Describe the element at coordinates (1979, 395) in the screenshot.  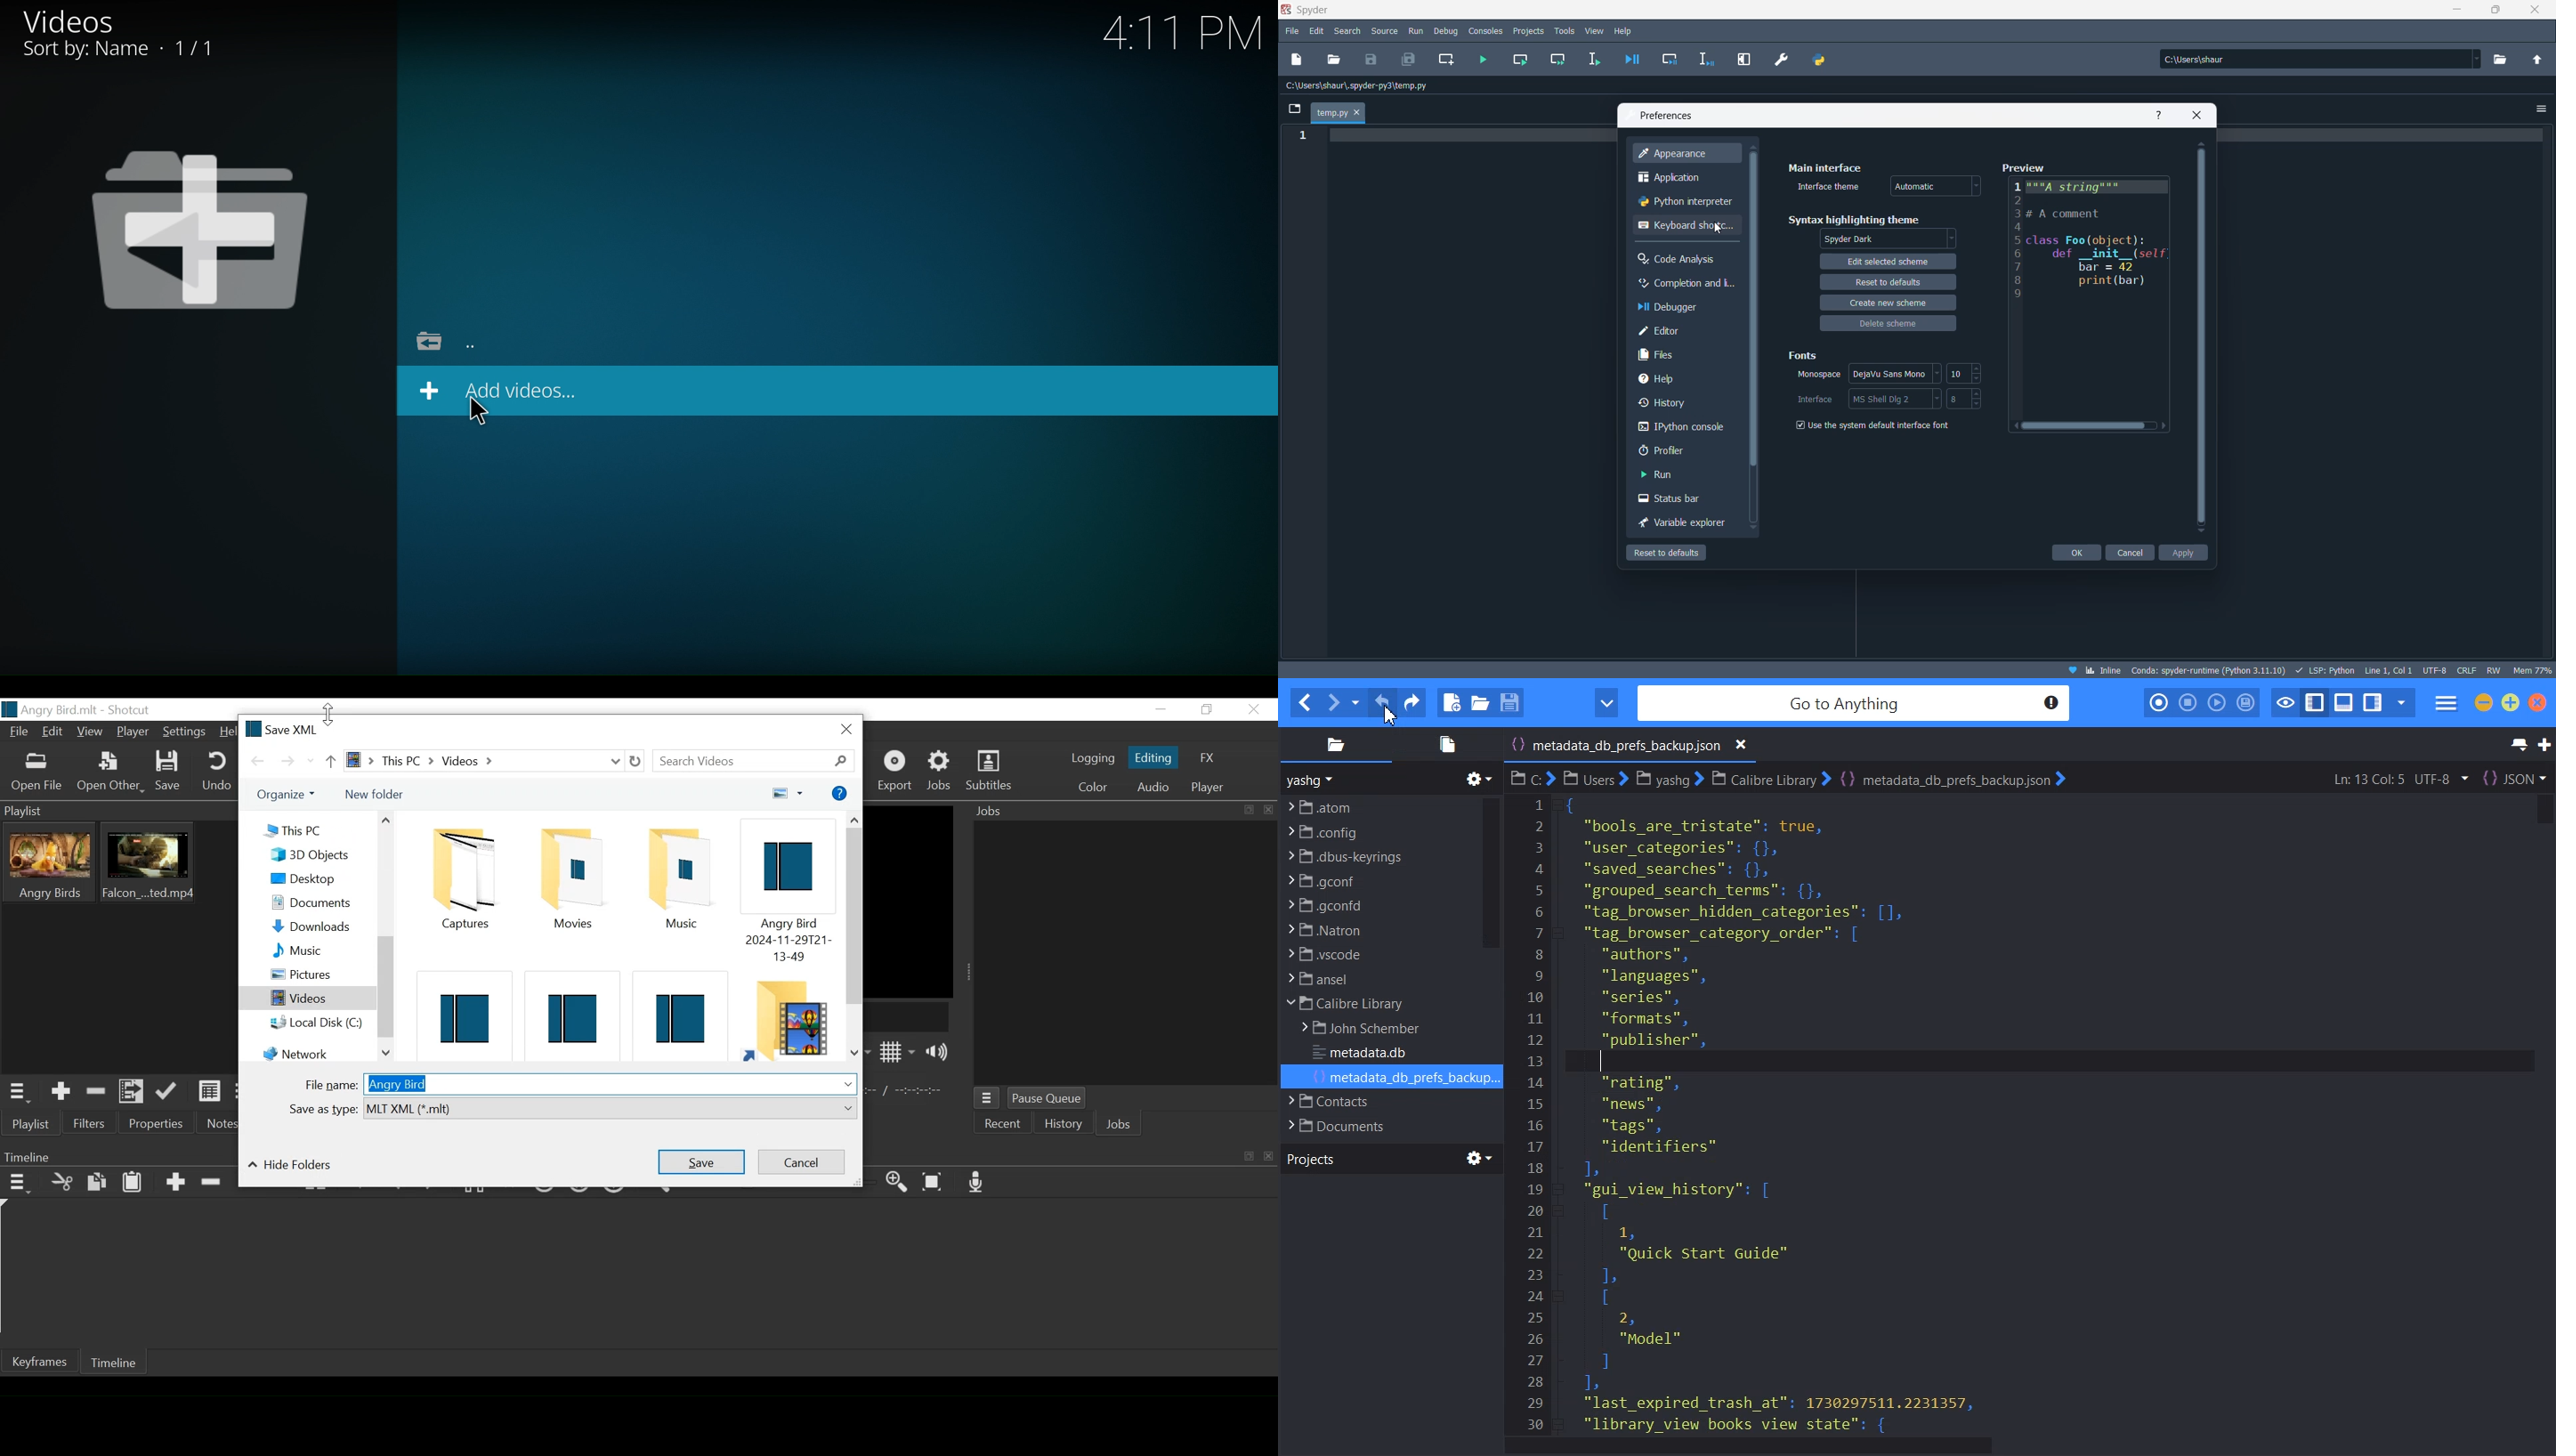
I see `increment ` at that location.